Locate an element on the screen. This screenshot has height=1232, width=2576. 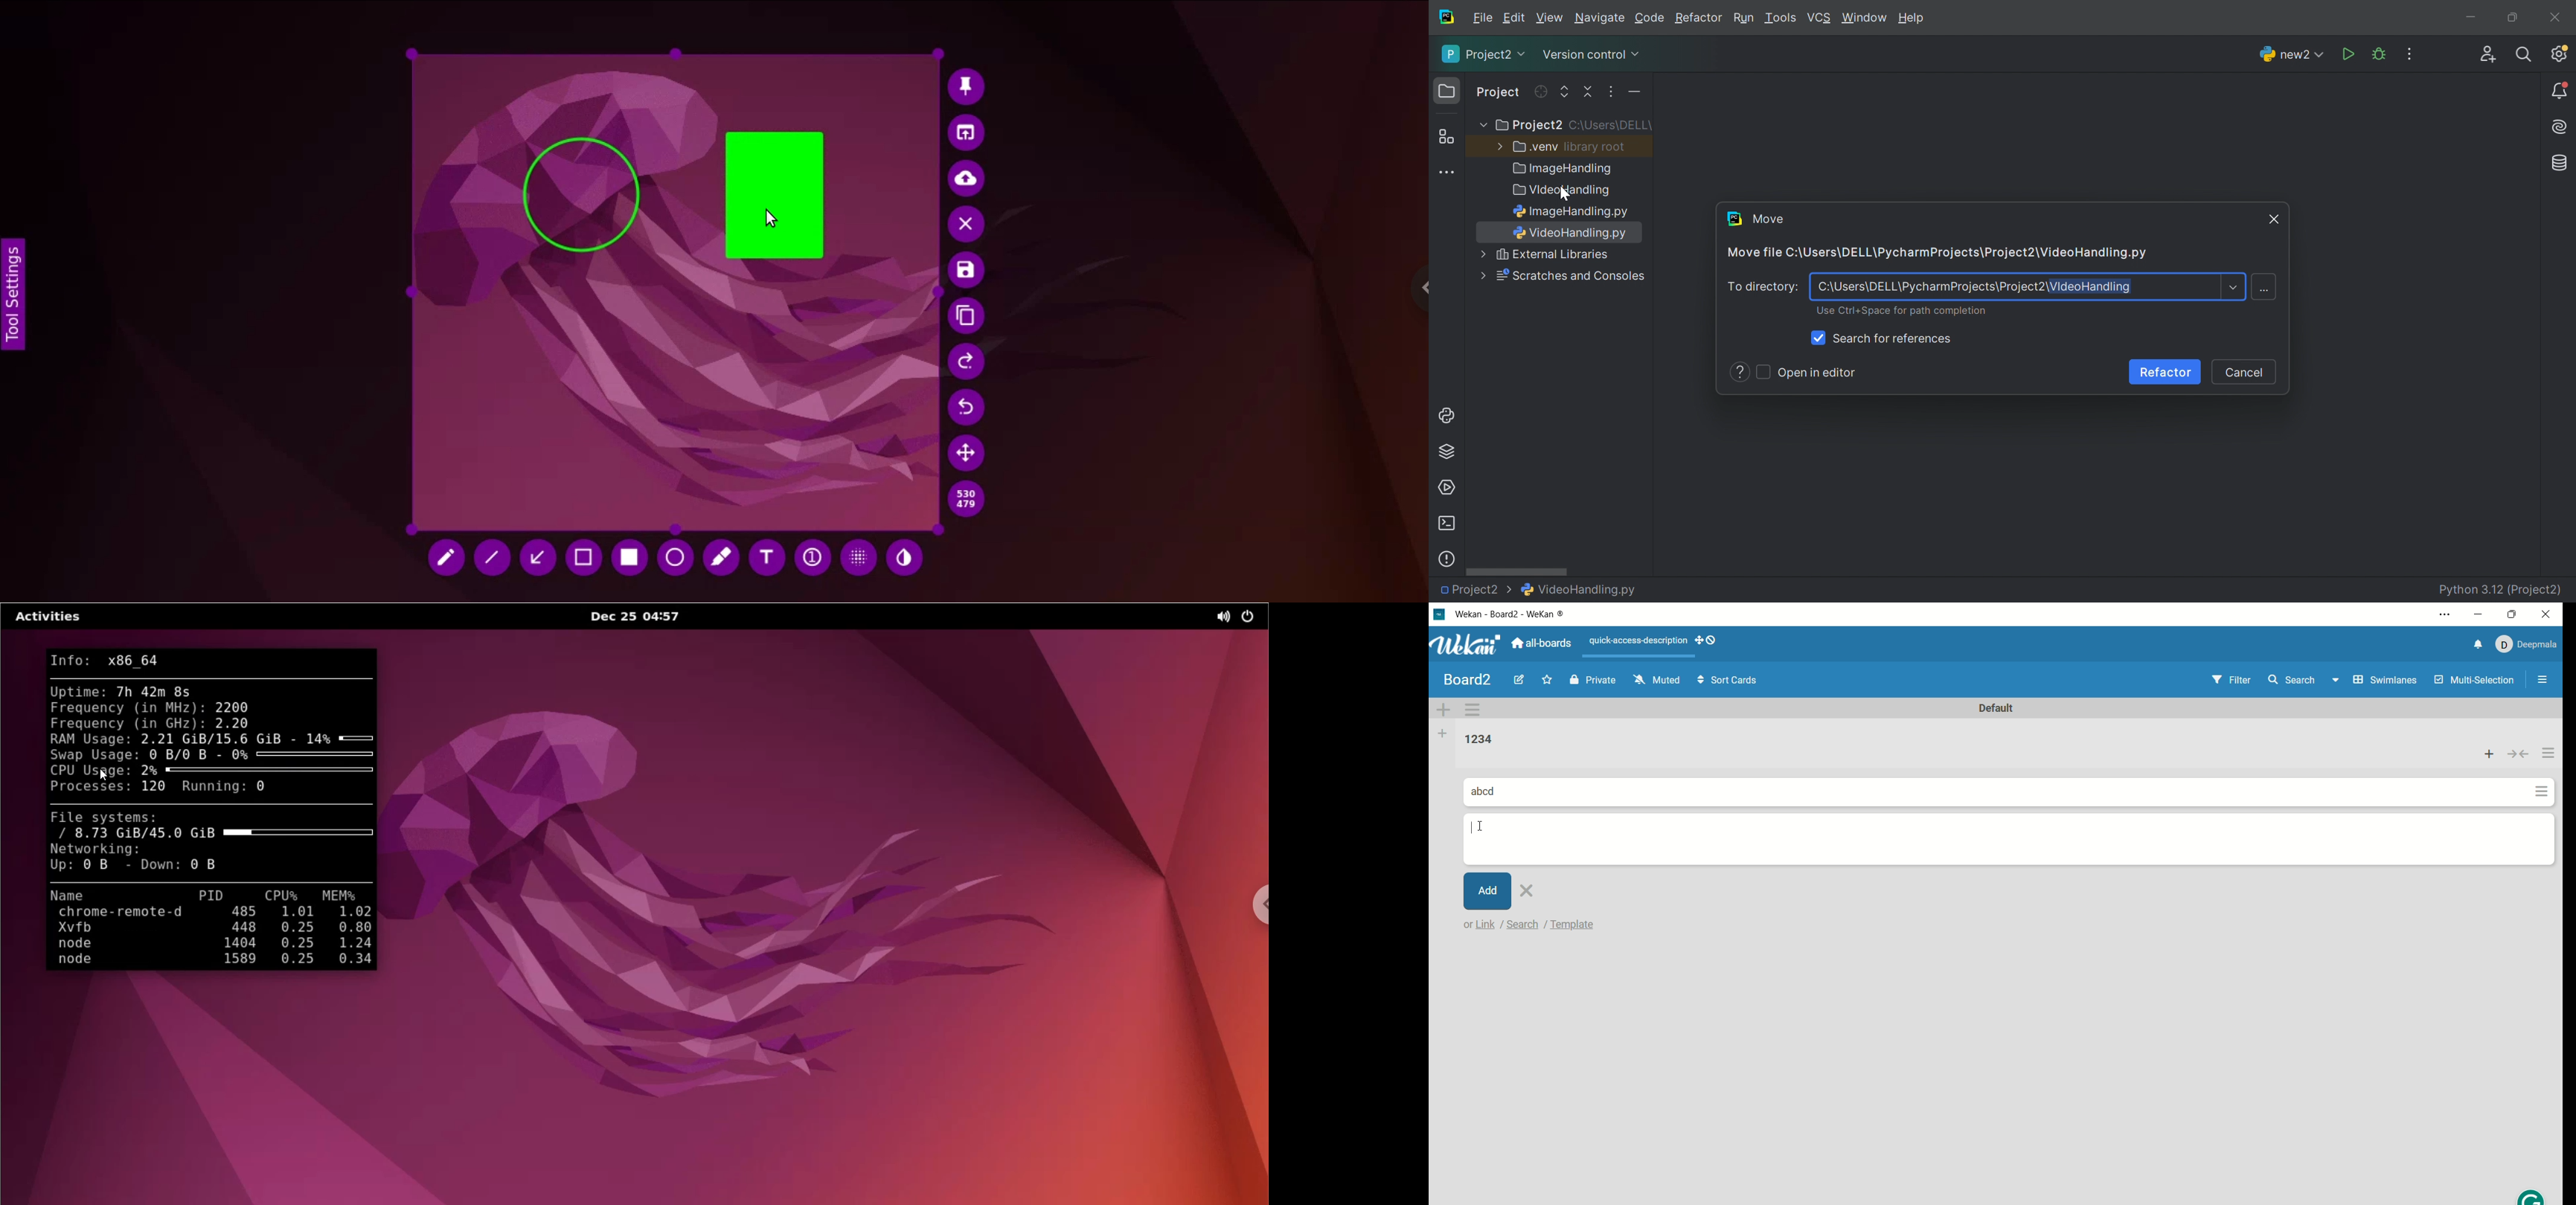
Help is located at coordinates (1914, 19).